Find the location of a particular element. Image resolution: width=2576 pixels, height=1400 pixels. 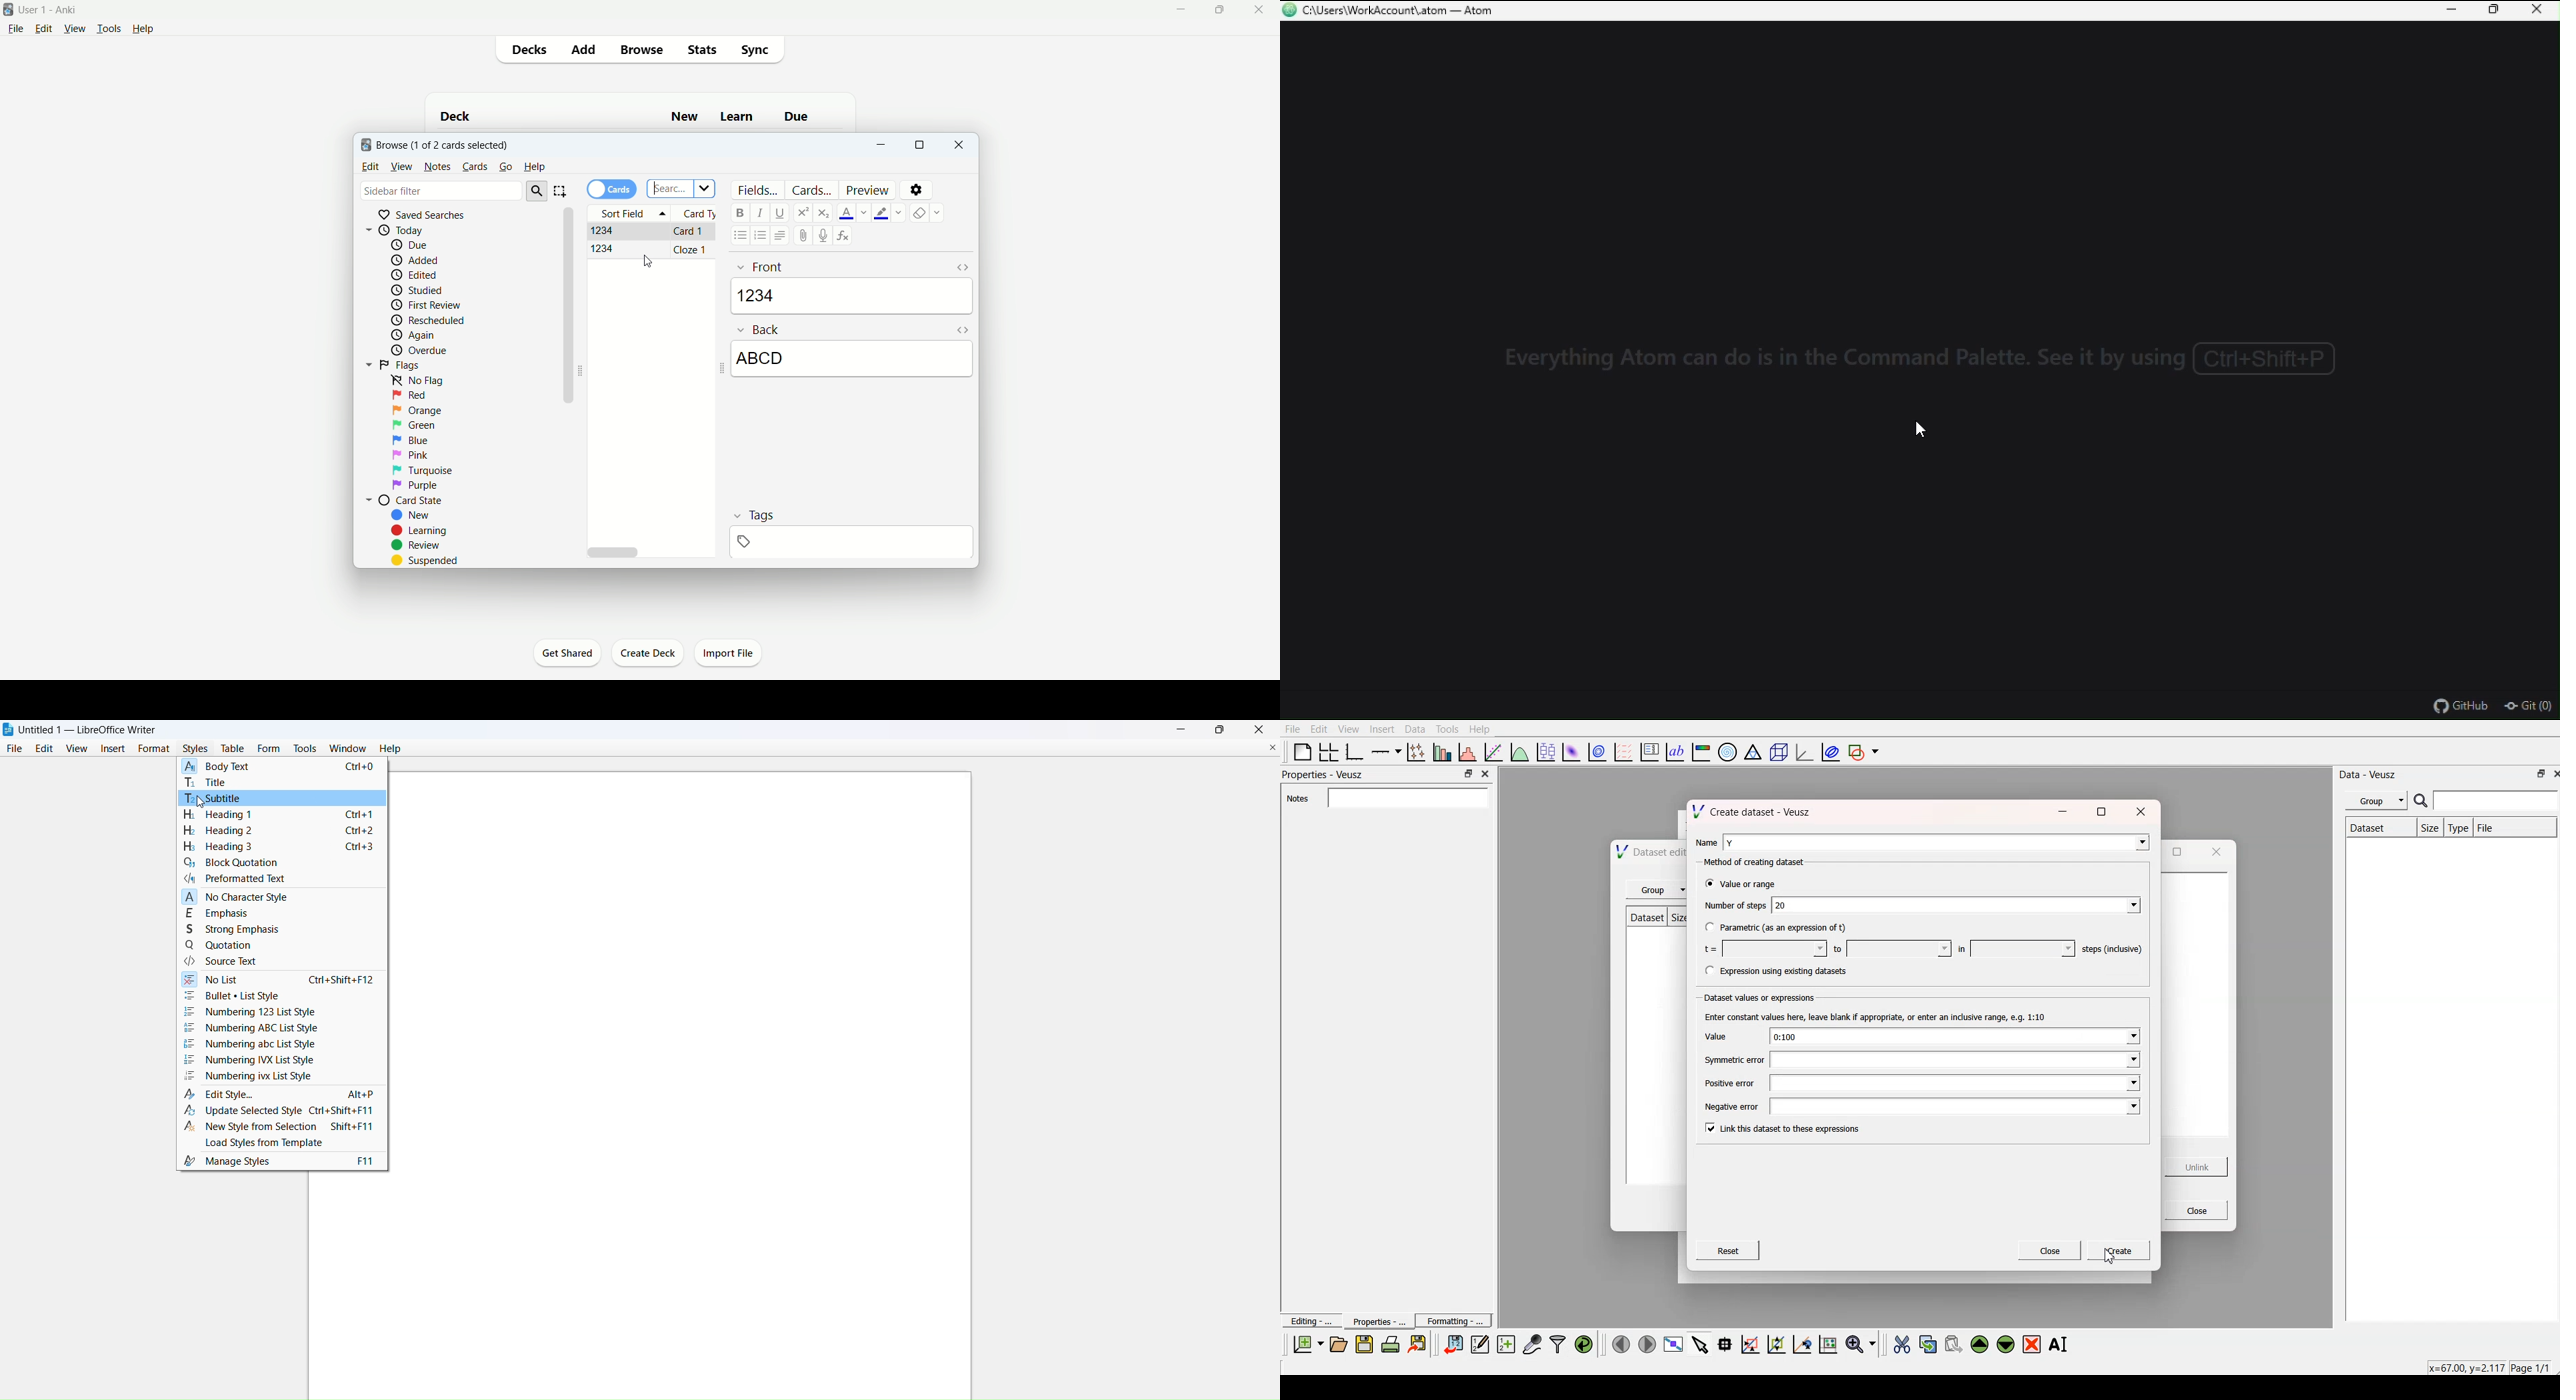

no character style is located at coordinates (233, 898).